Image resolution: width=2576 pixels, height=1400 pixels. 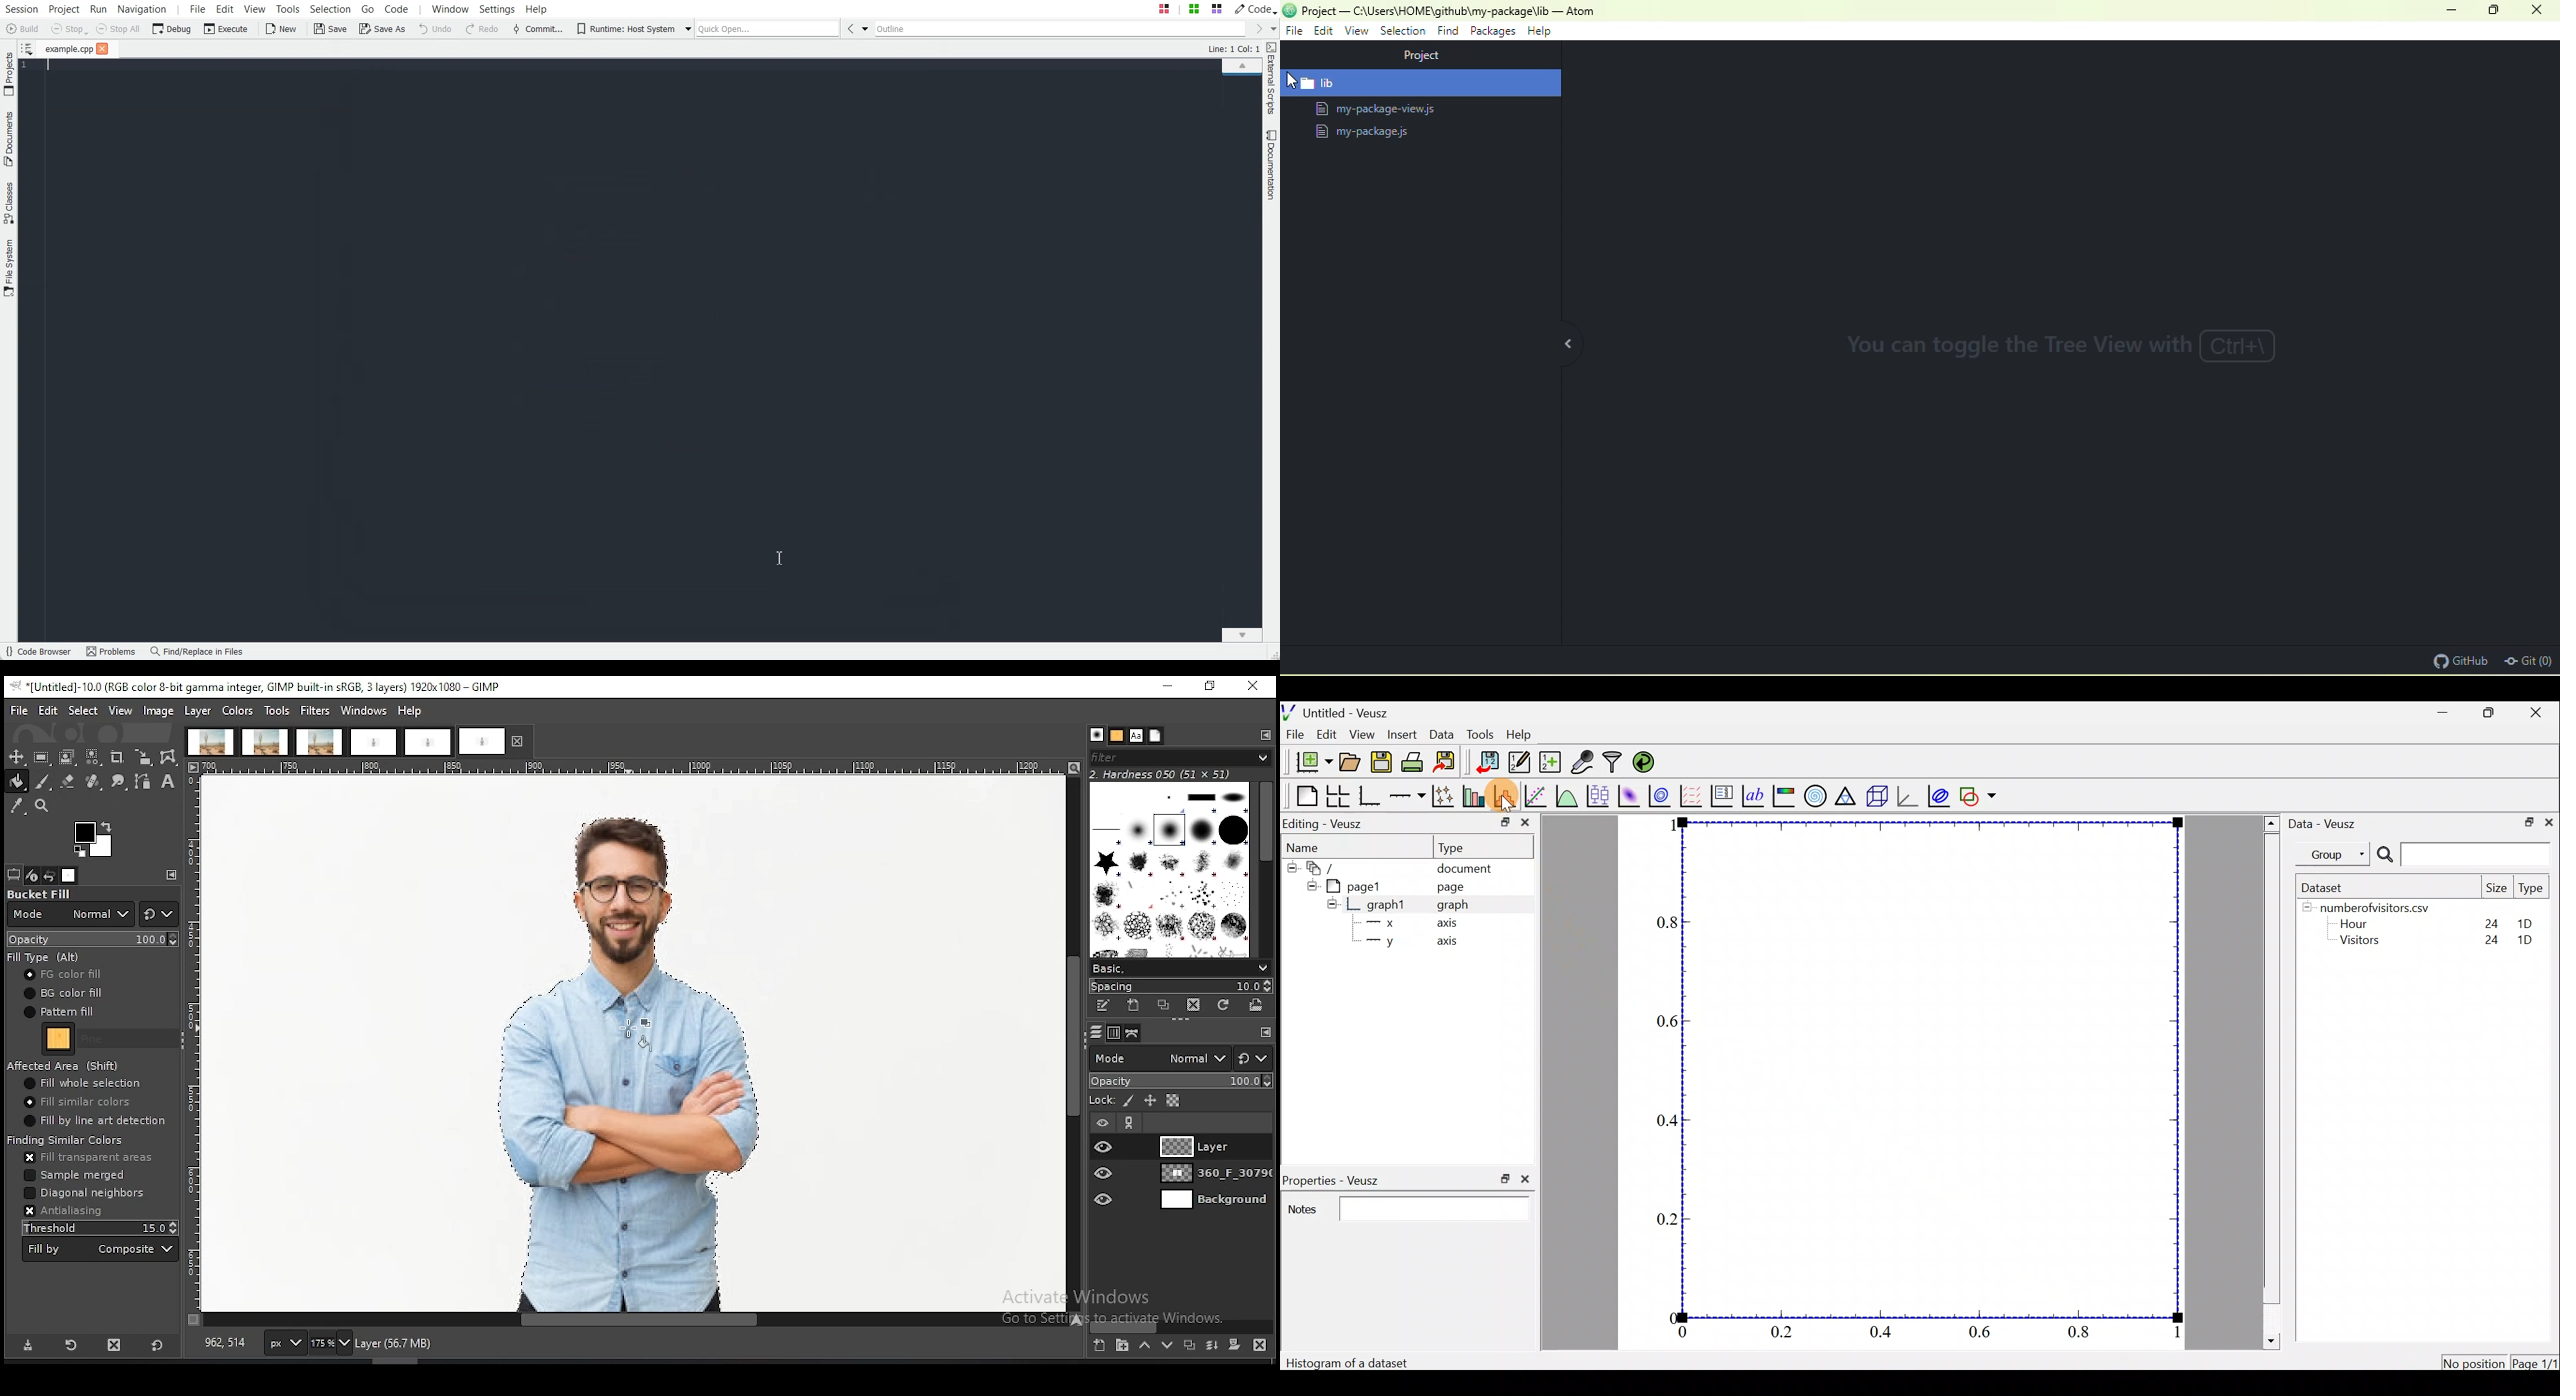 What do you see at coordinates (94, 1120) in the screenshot?
I see `fill by art detection` at bounding box center [94, 1120].